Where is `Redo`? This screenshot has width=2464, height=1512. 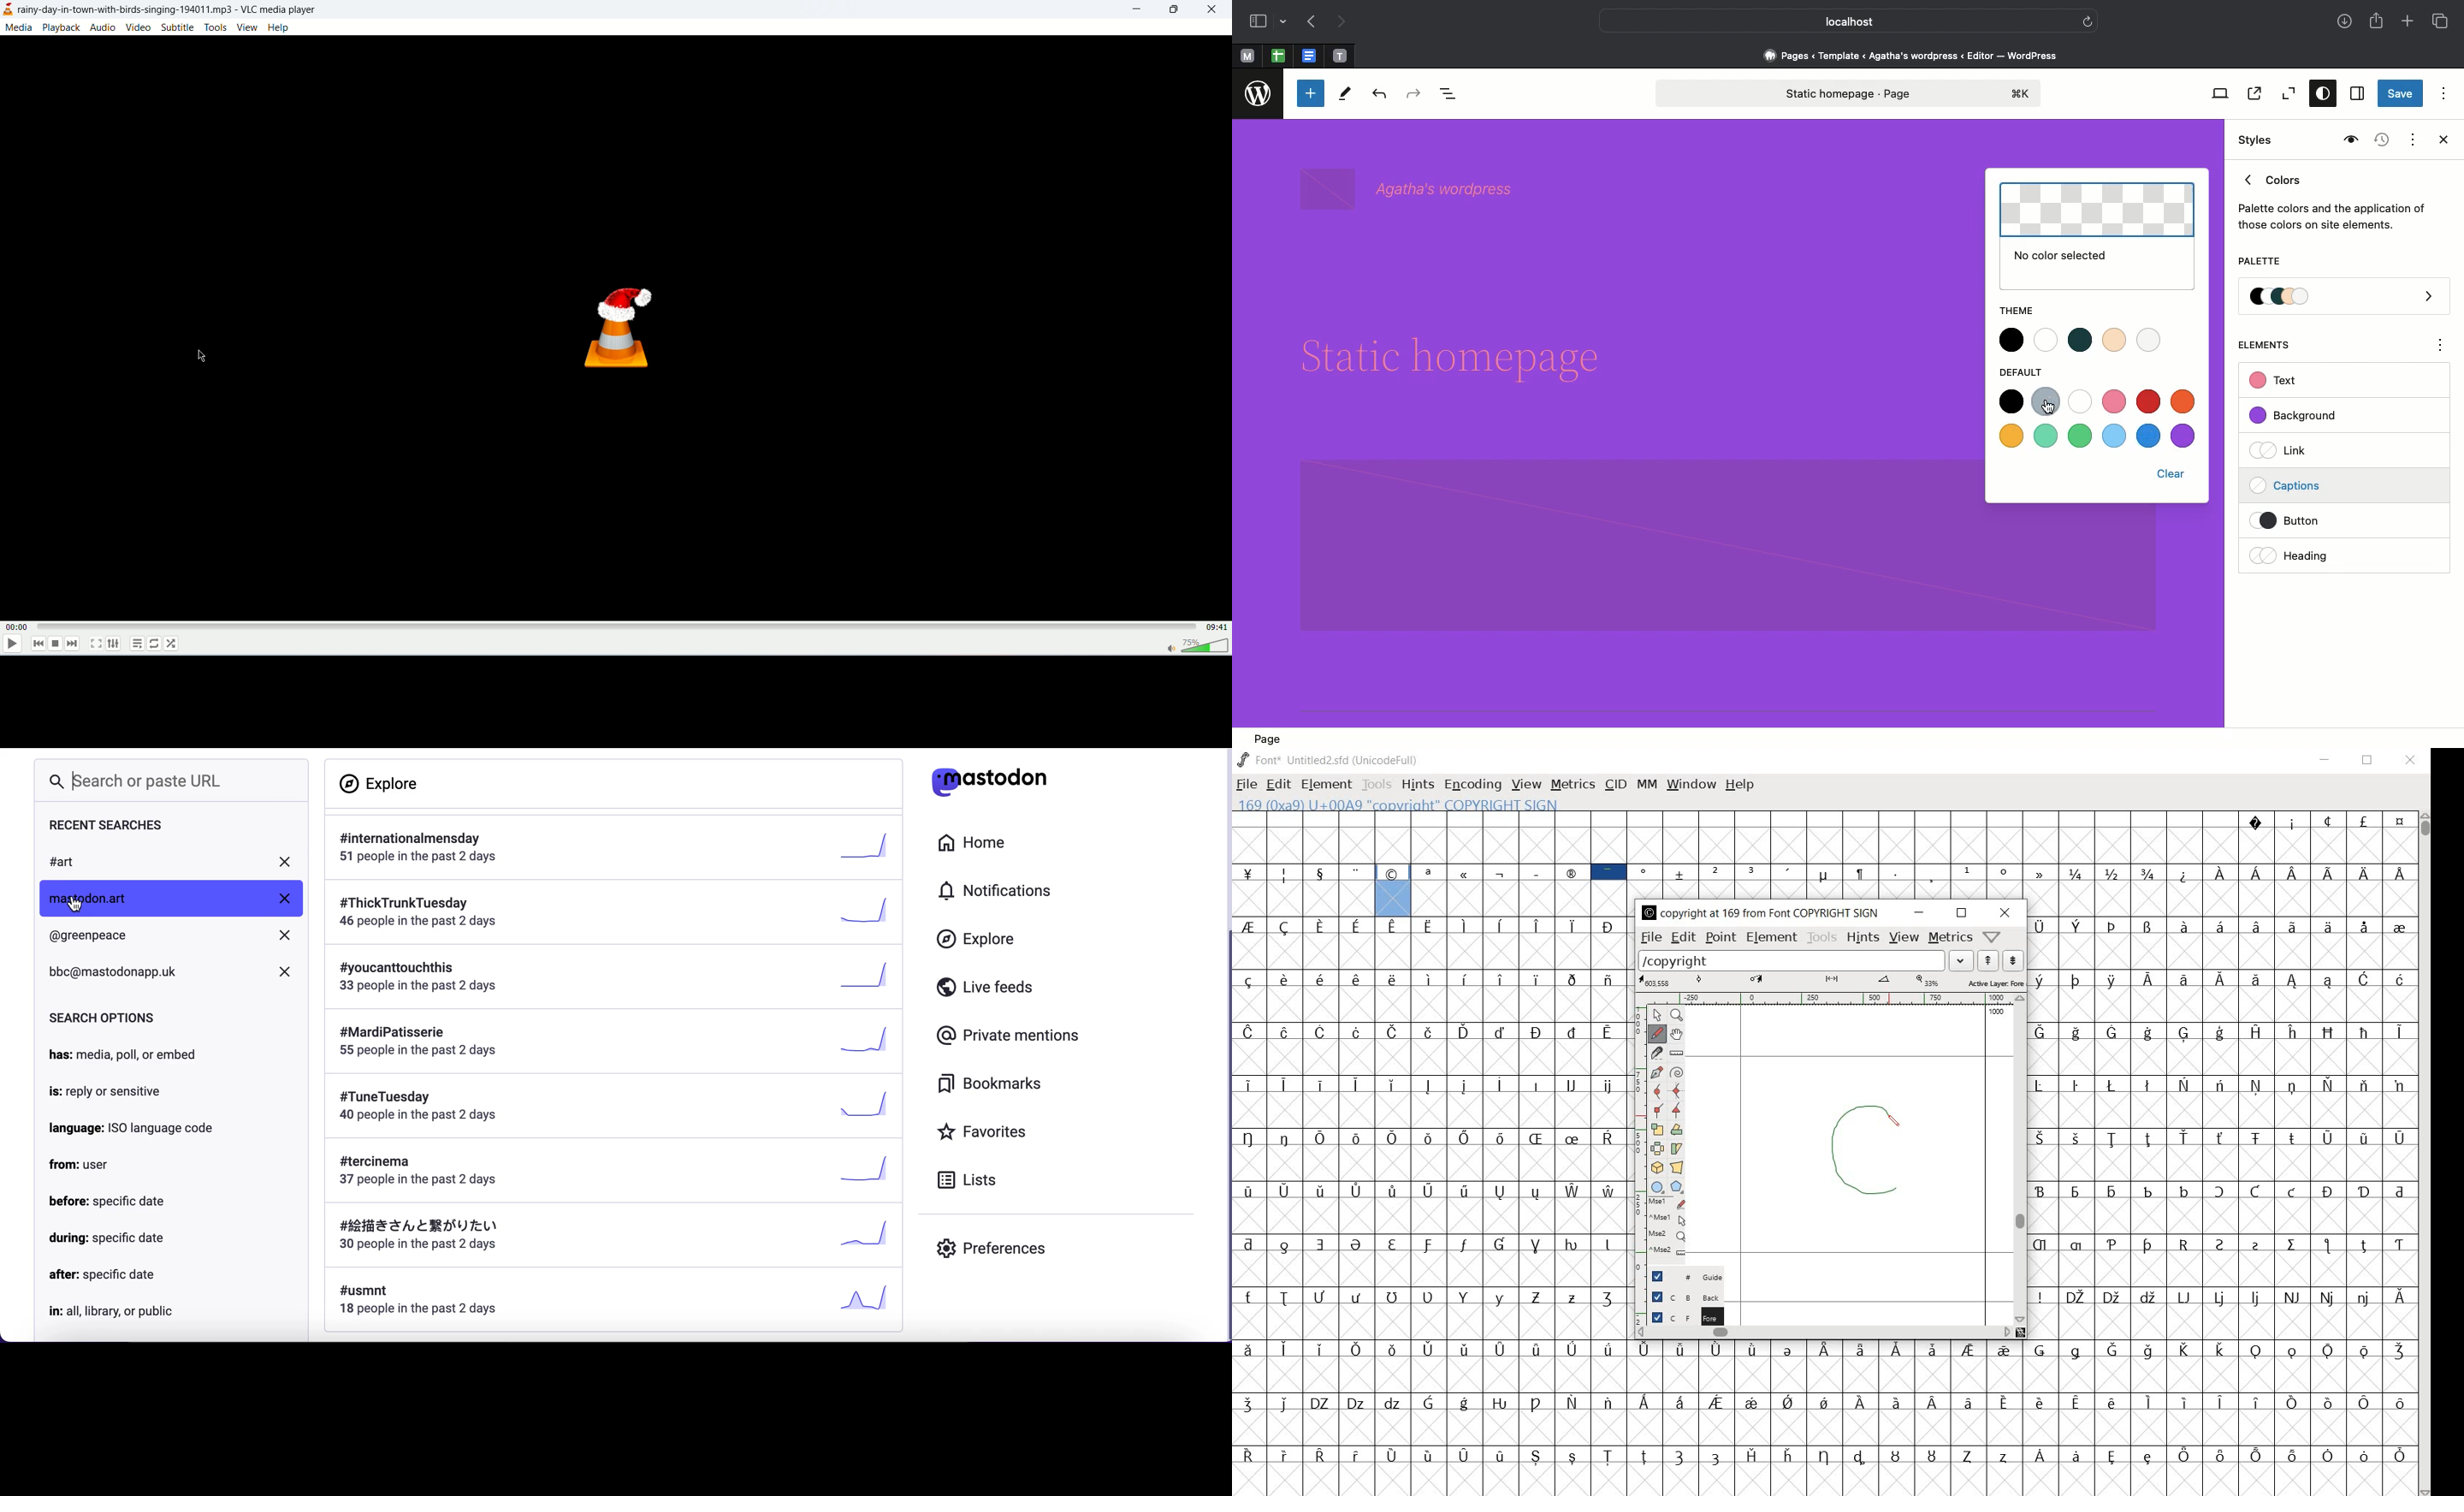 Redo is located at coordinates (1416, 94).